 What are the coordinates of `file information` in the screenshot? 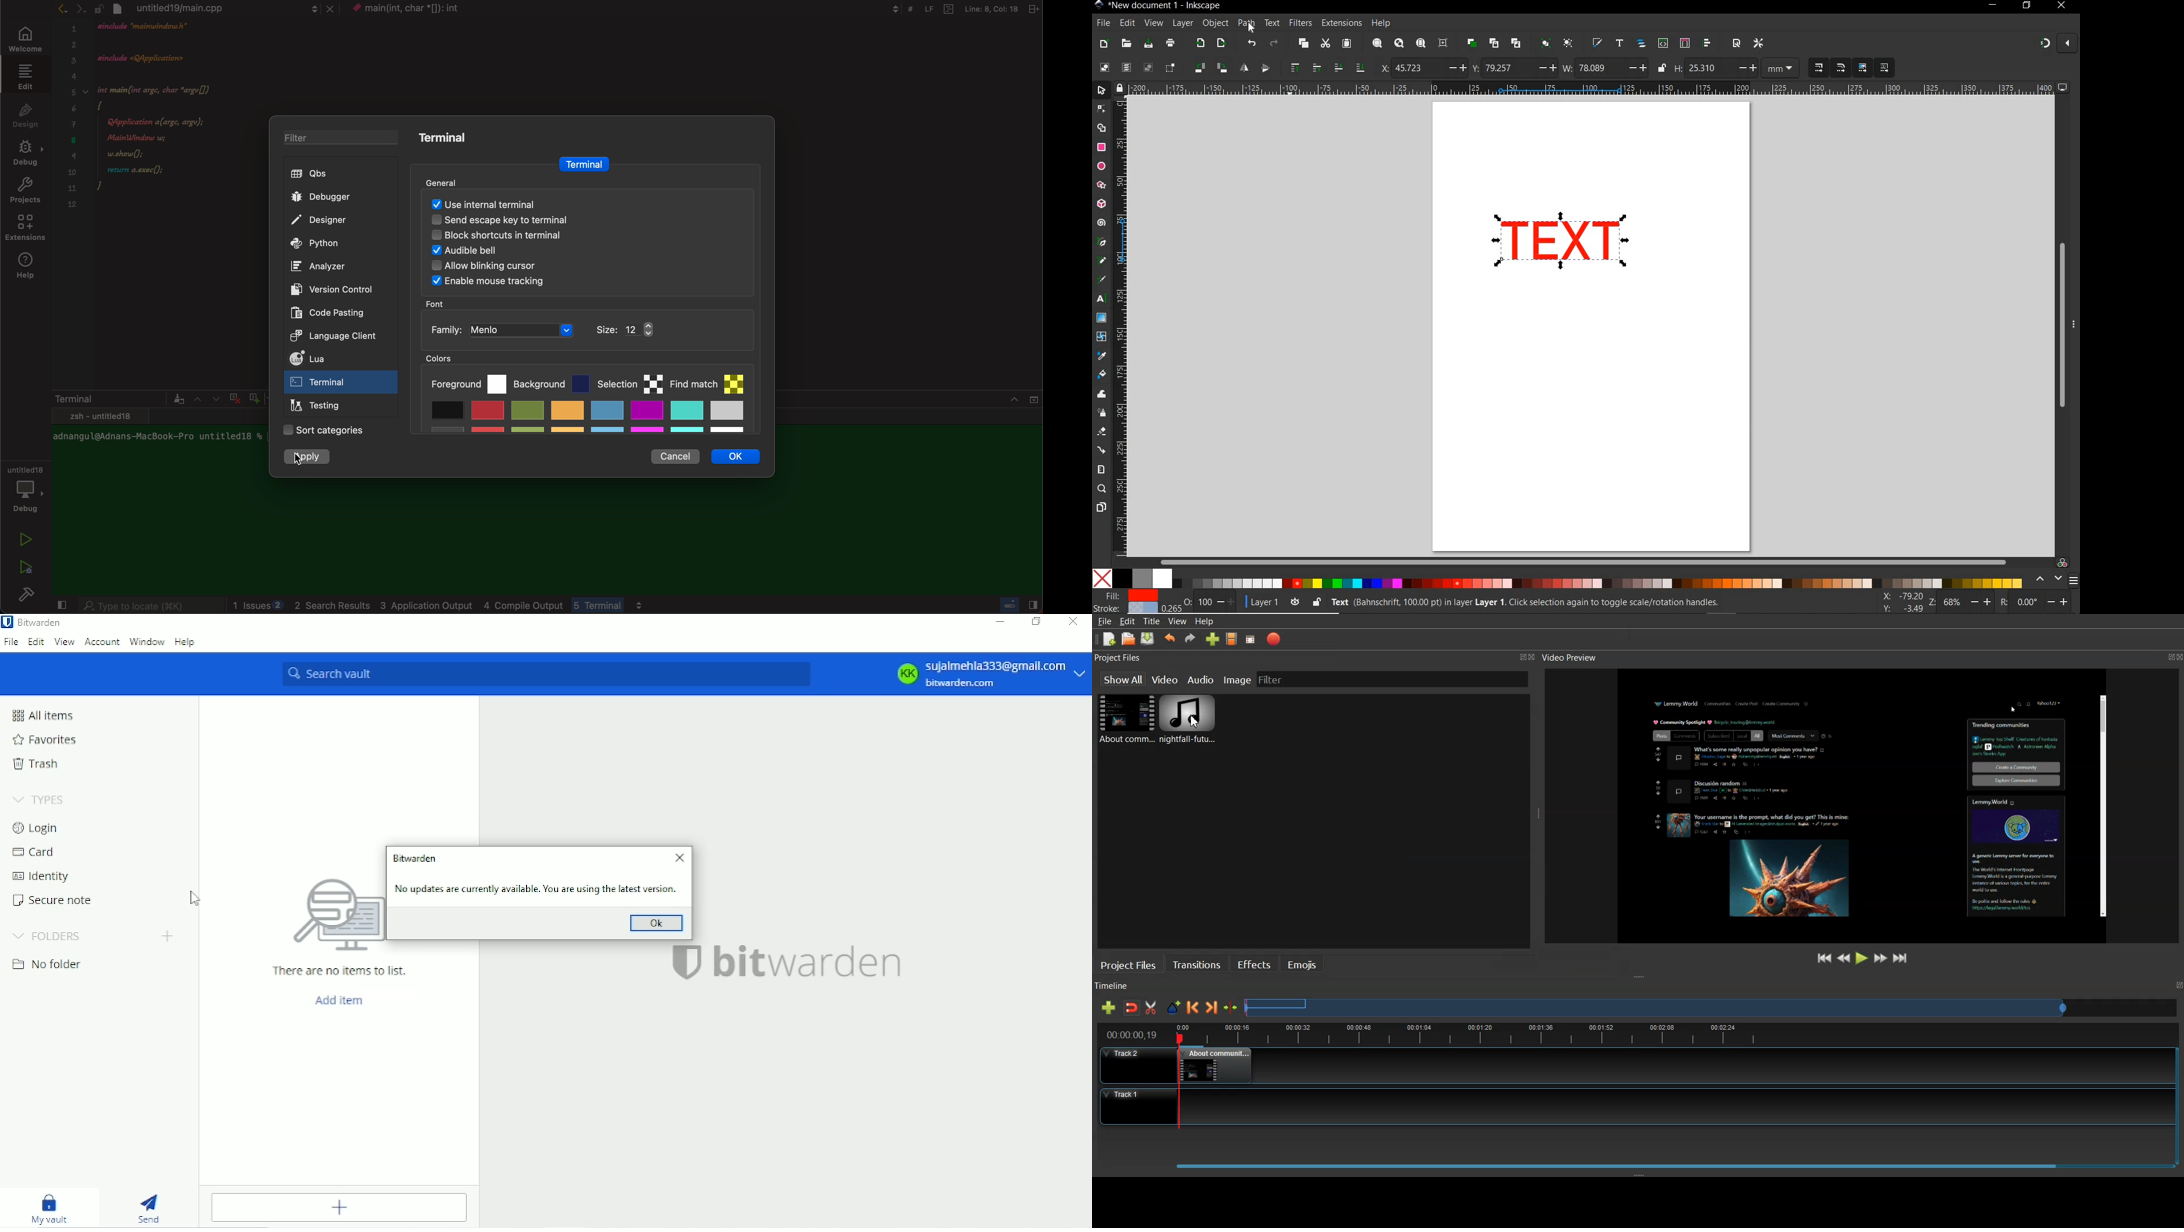 It's located at (959, 9).